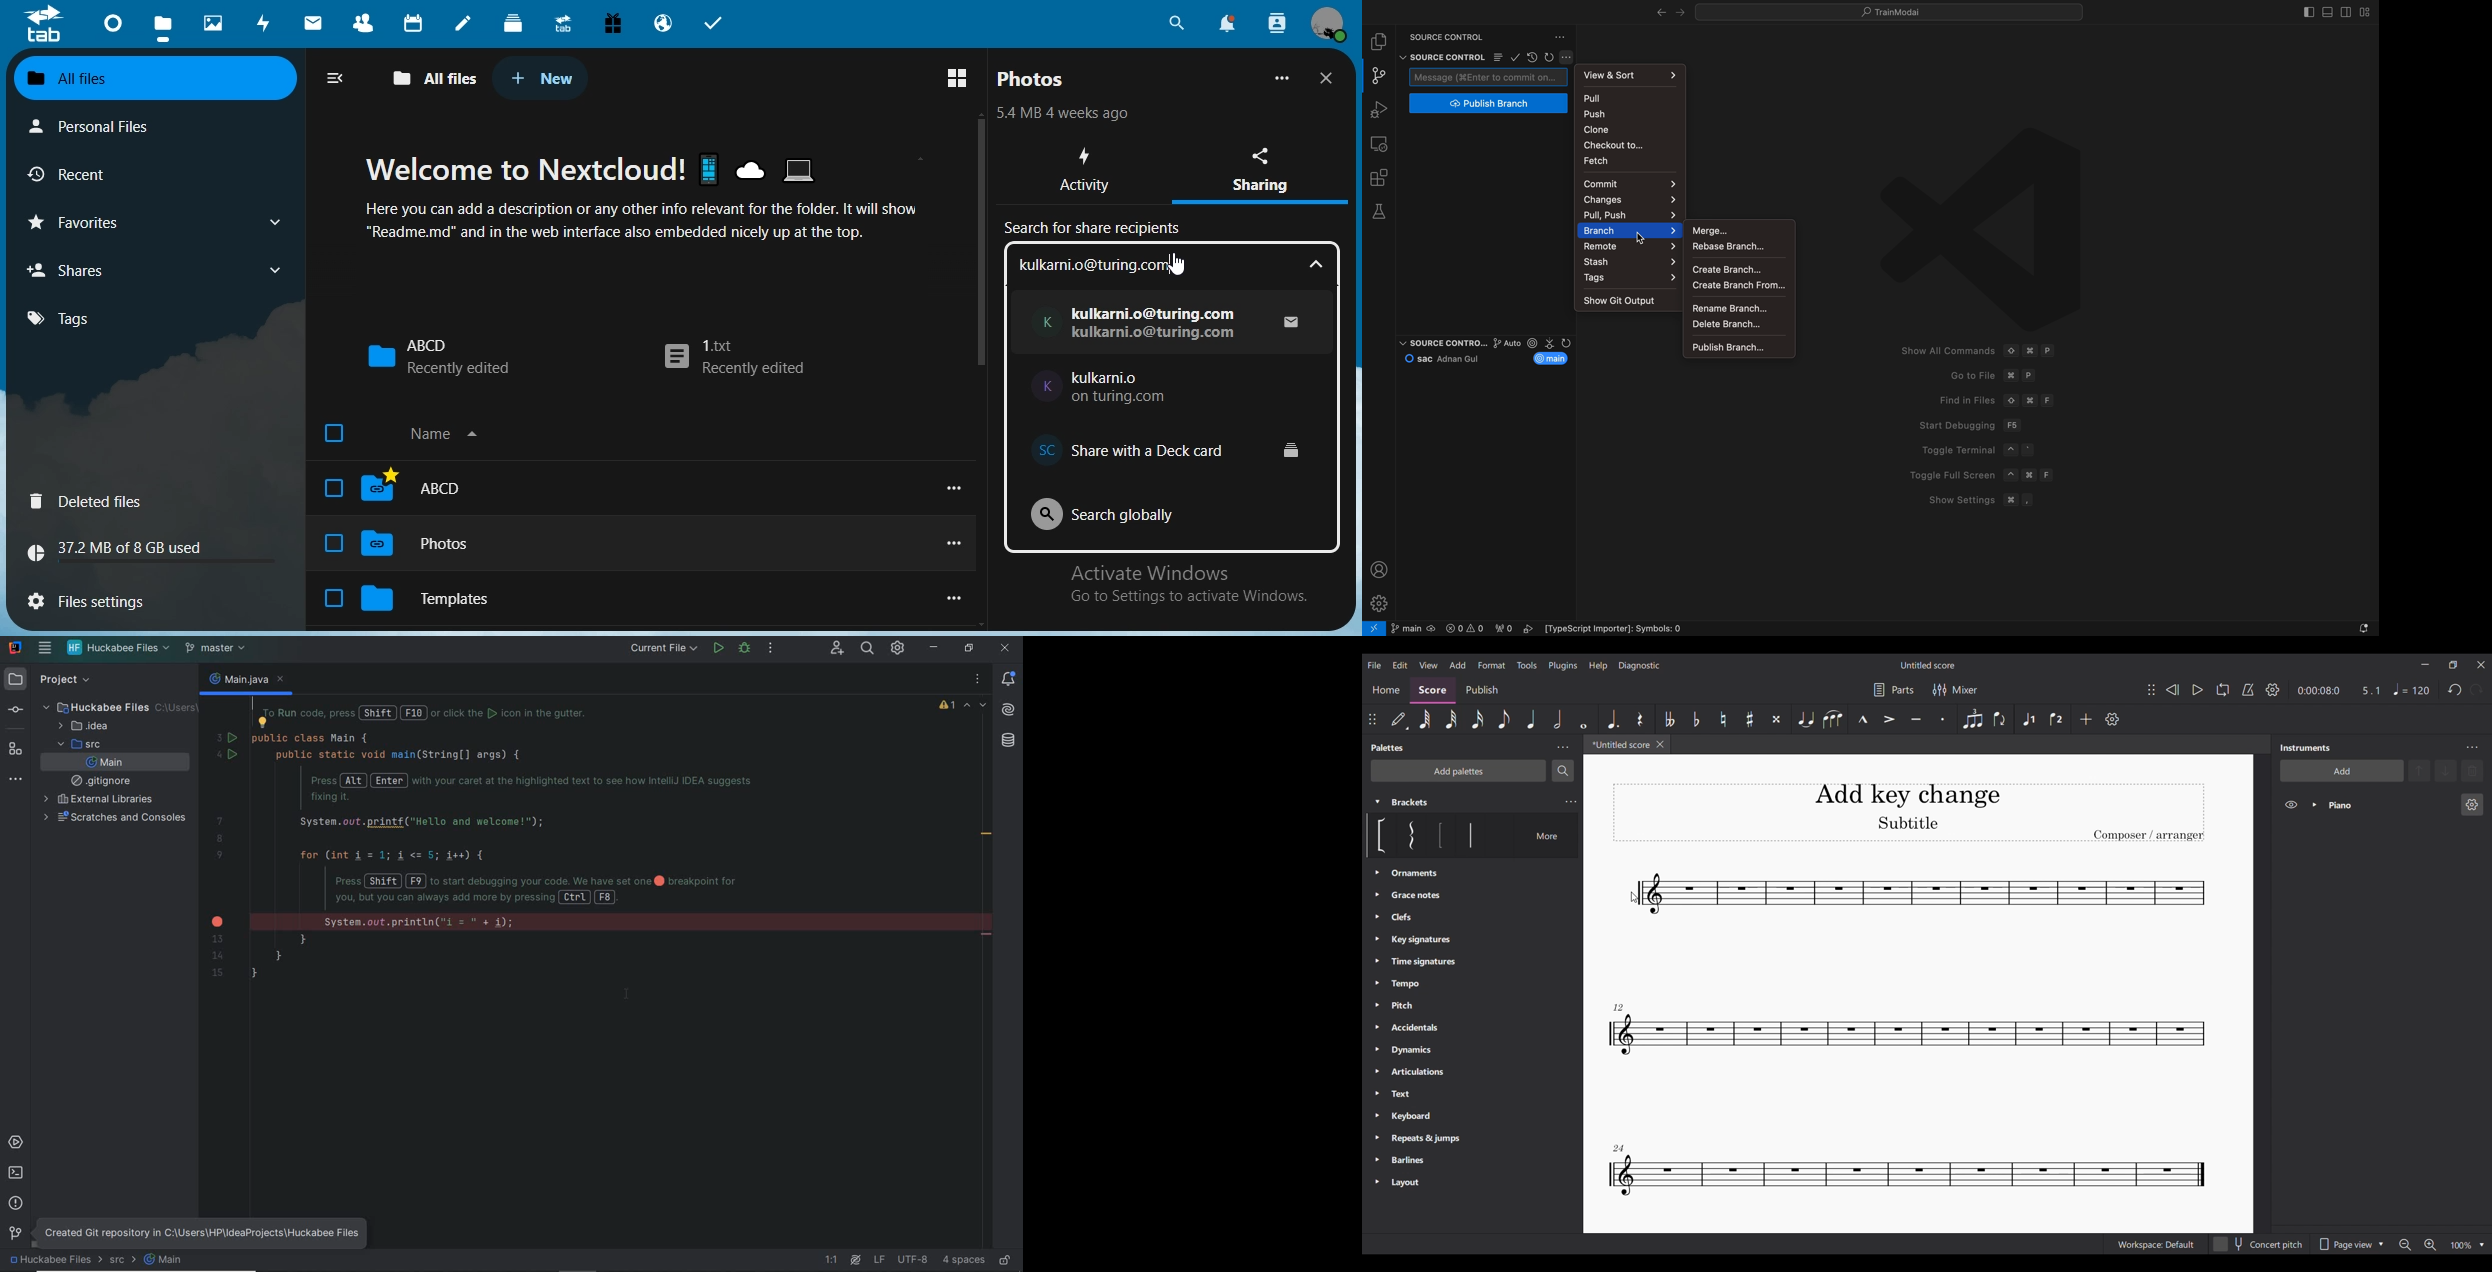 Image resolution: width=2492 pixels, height=1288 pixels. I want to click on Parts, so click(1894, 690).